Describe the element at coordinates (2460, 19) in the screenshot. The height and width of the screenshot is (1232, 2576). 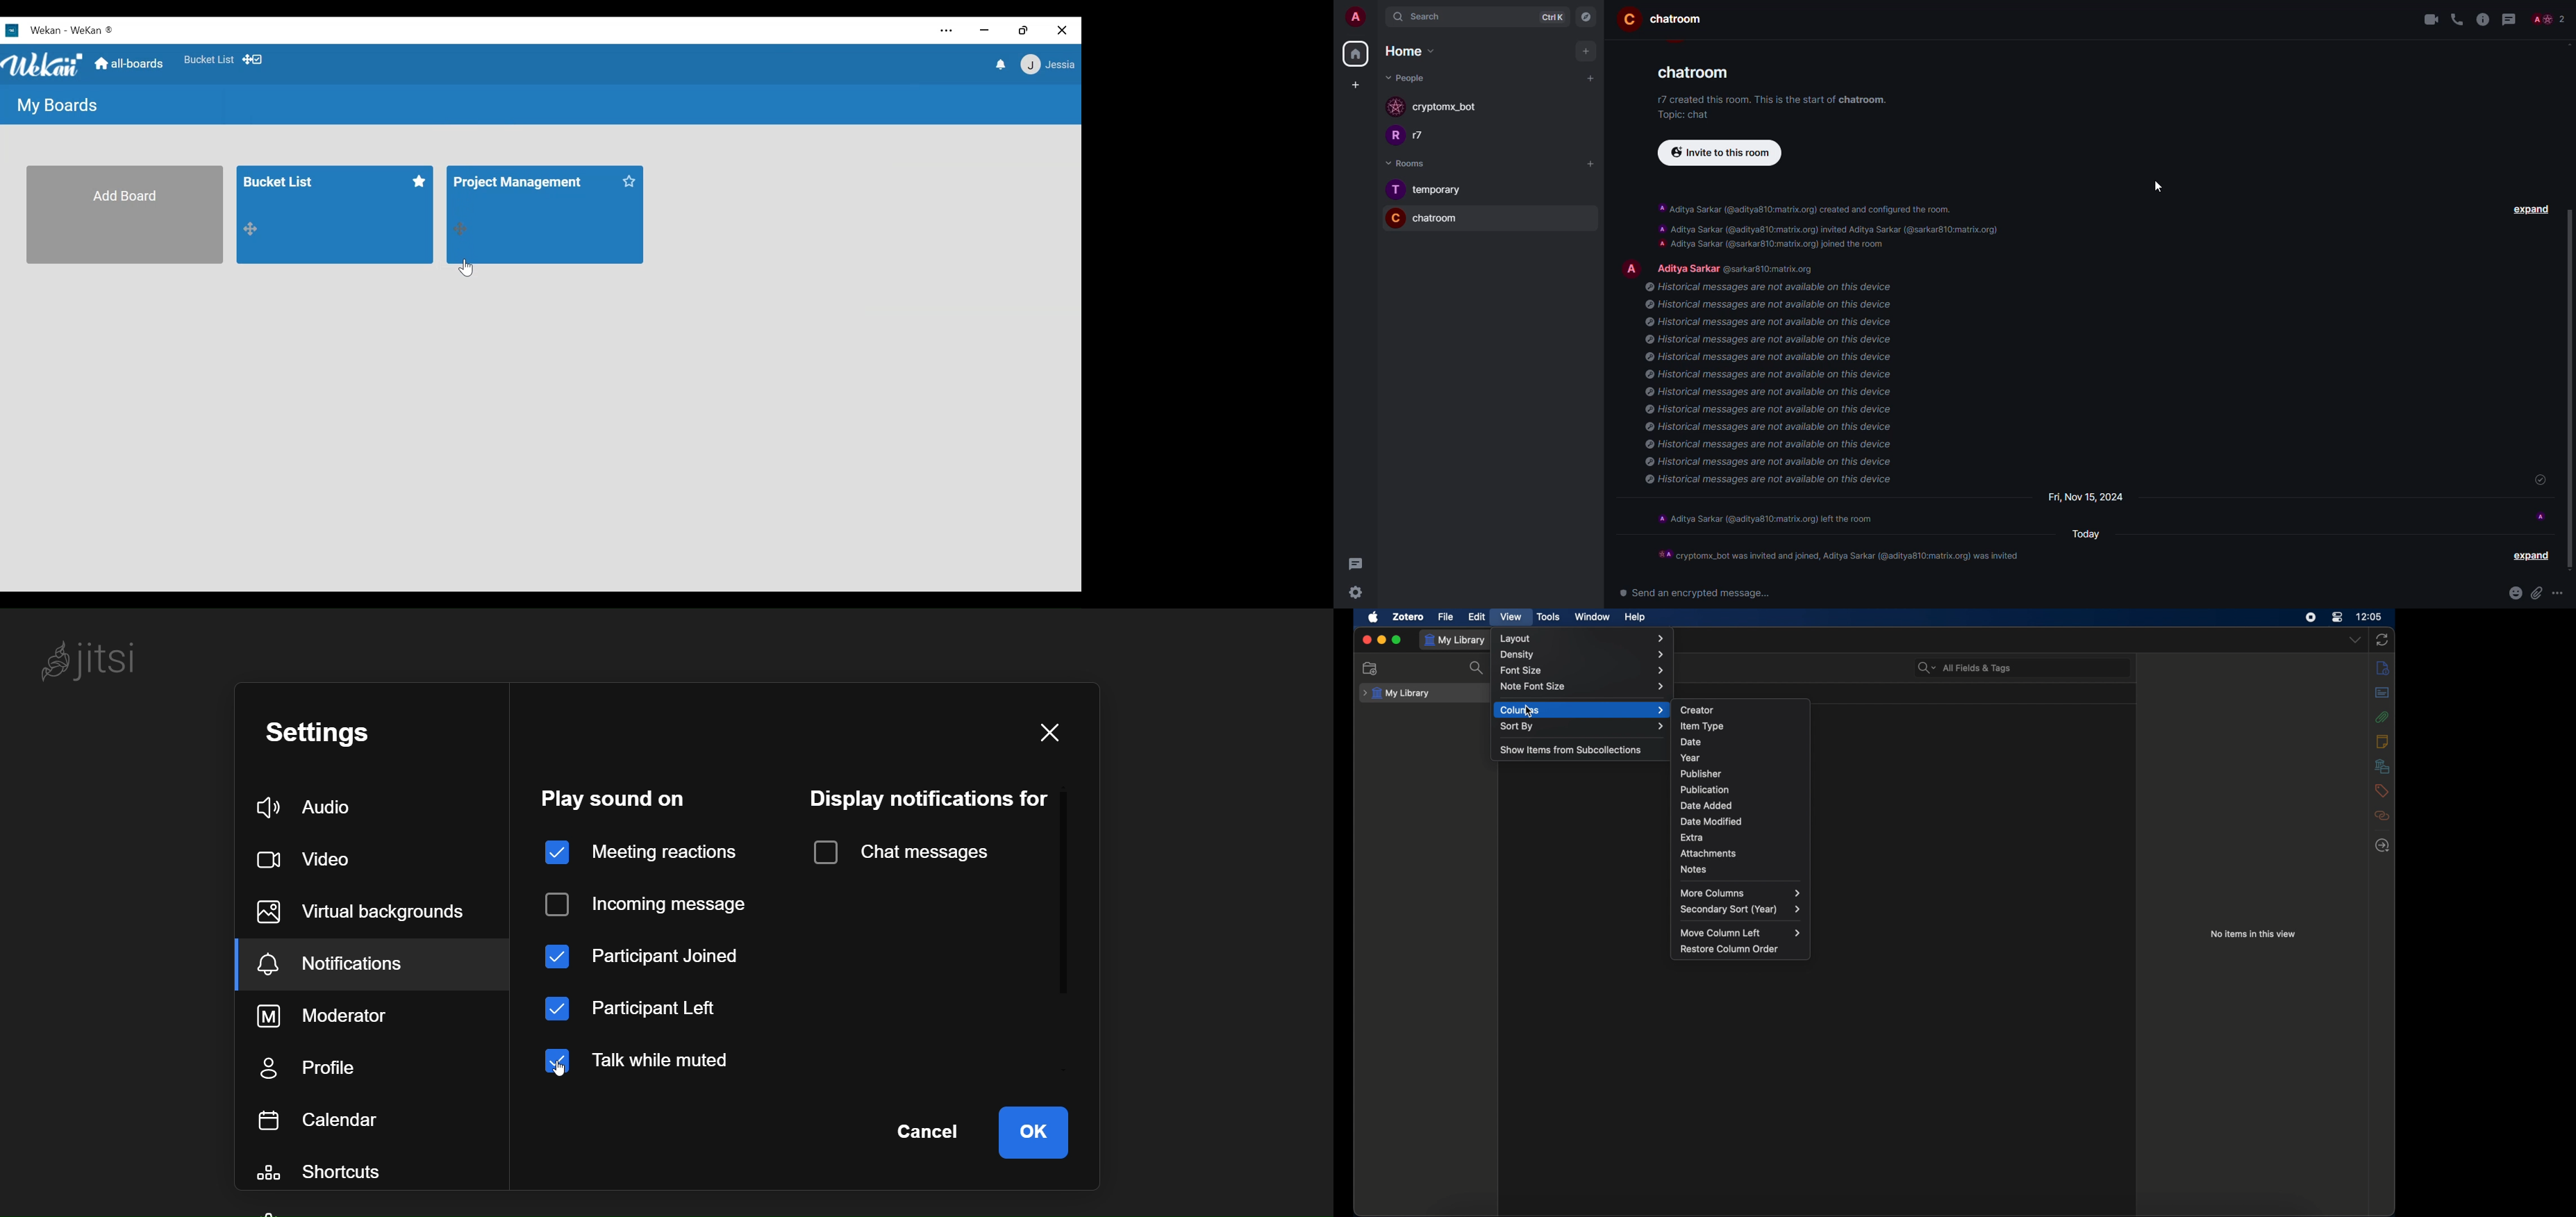
I see `voice call` at that location.